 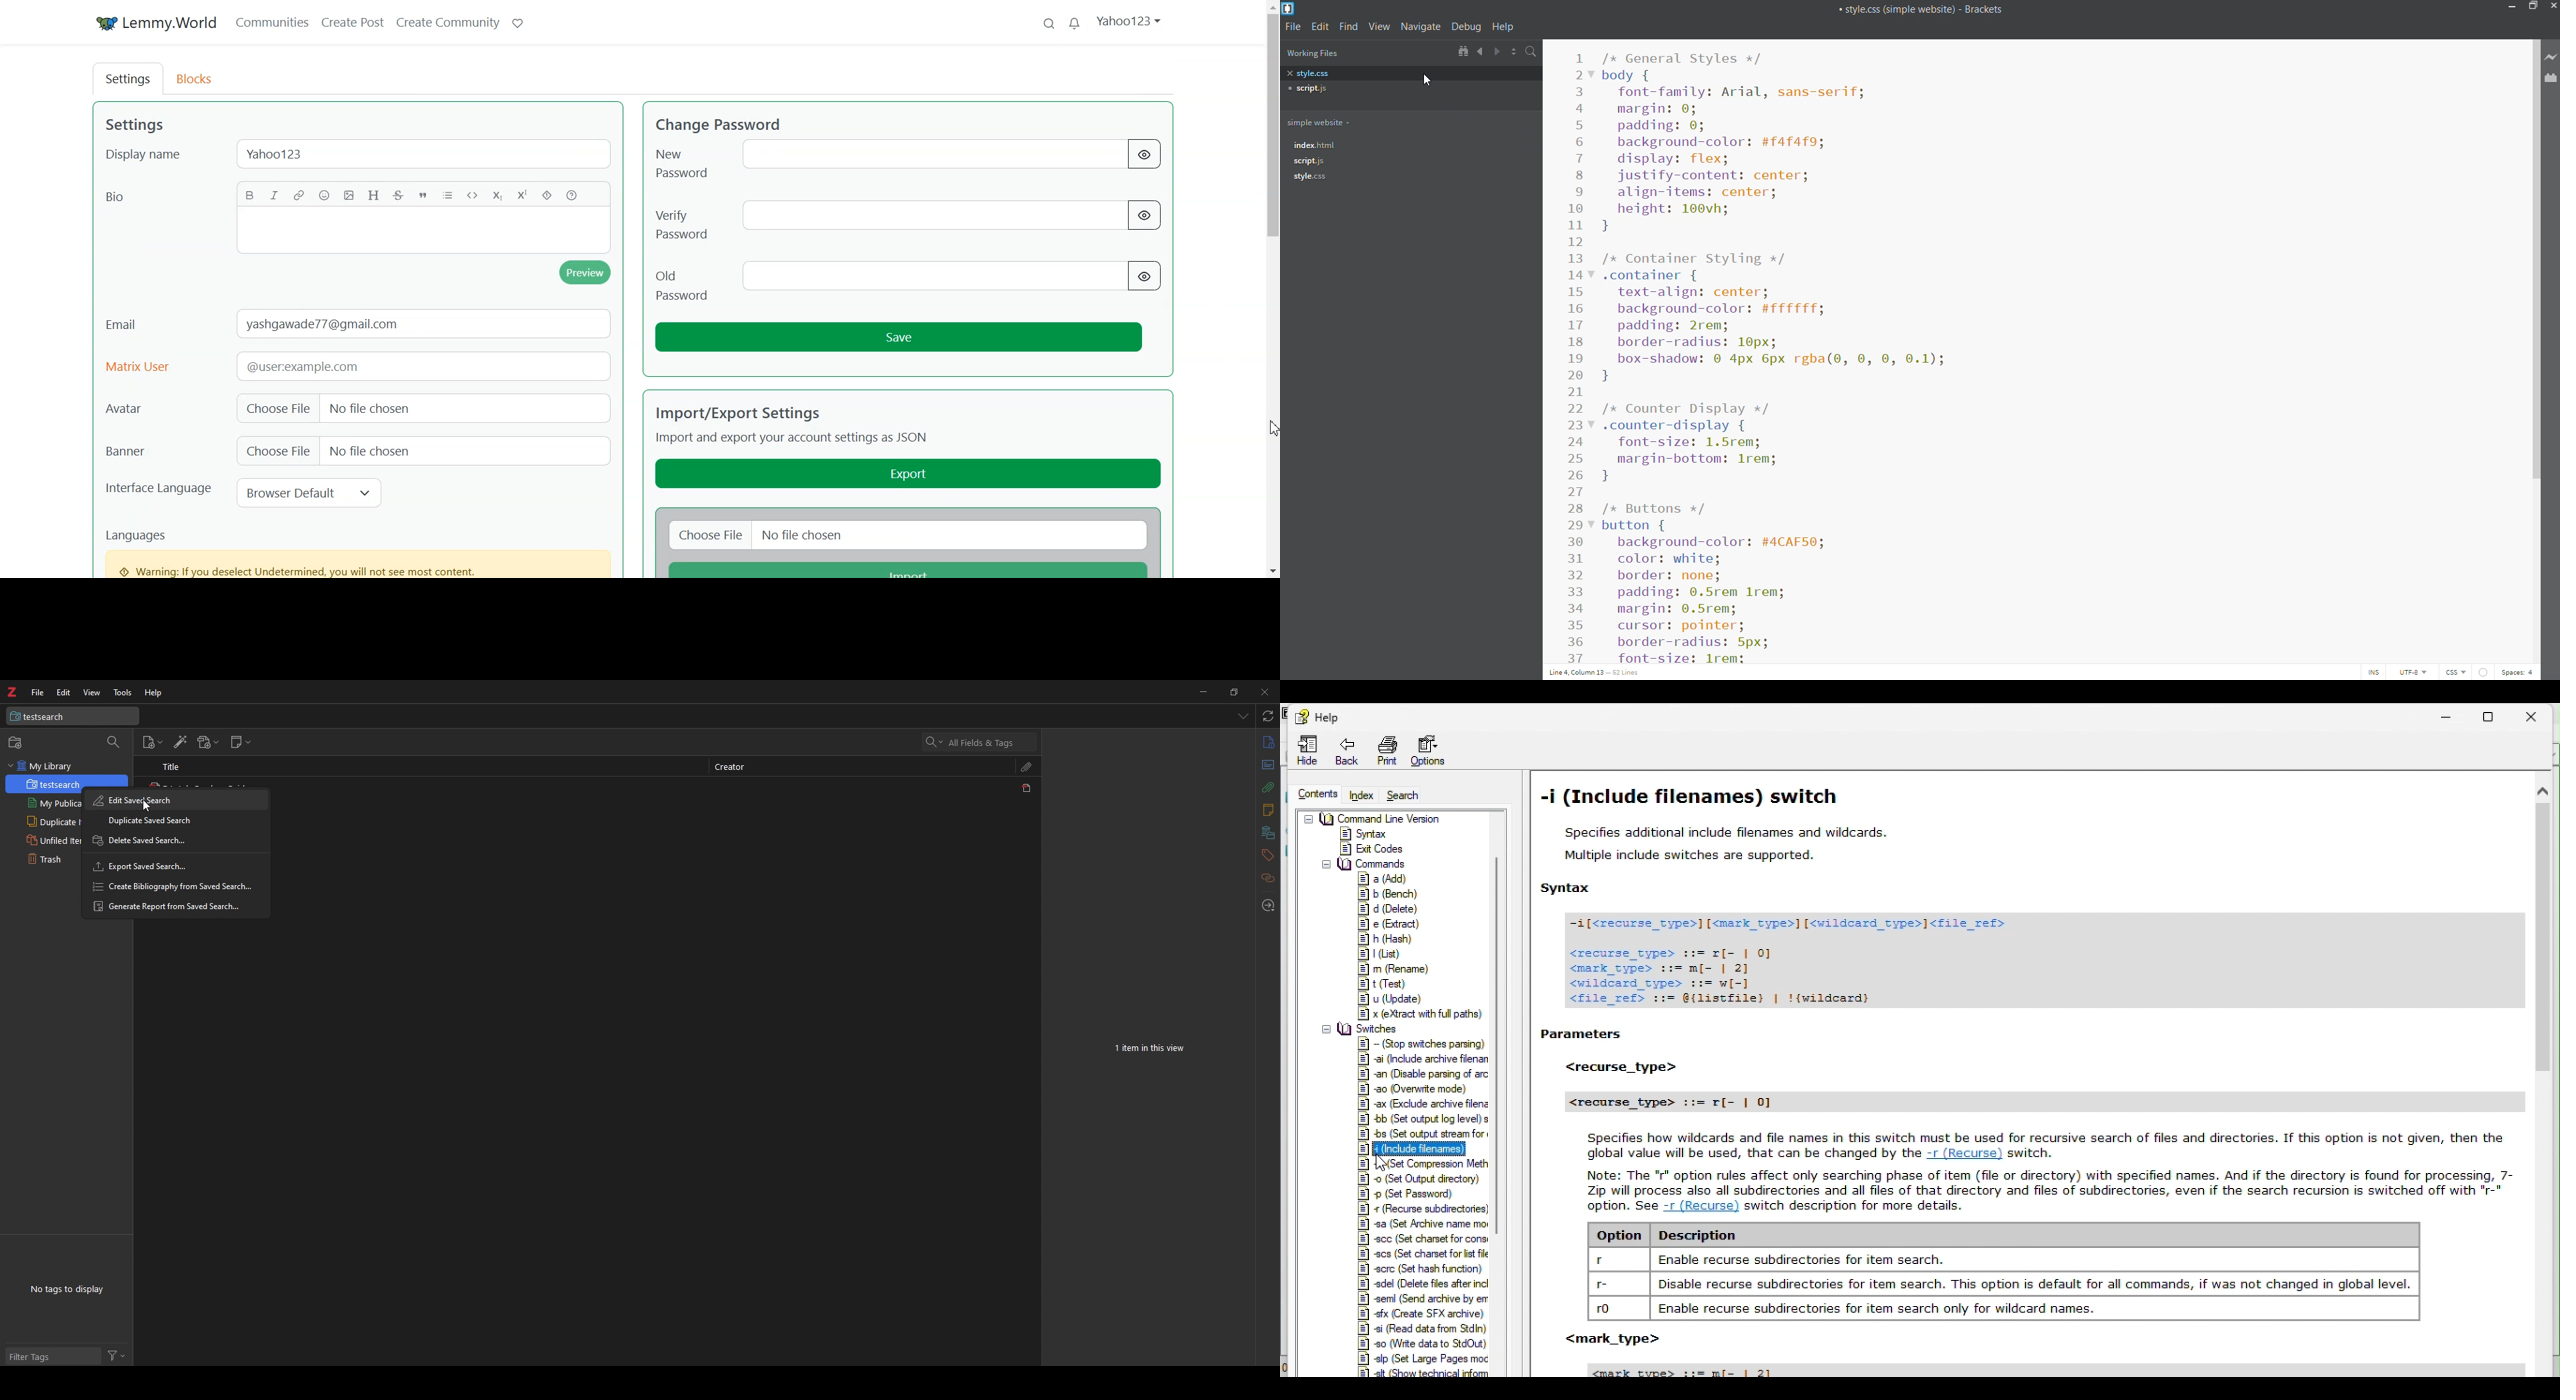 What do you see at coordinates (925, 216) in the screenshot?
I see `reenter new password` at bounding box center [925, 216].